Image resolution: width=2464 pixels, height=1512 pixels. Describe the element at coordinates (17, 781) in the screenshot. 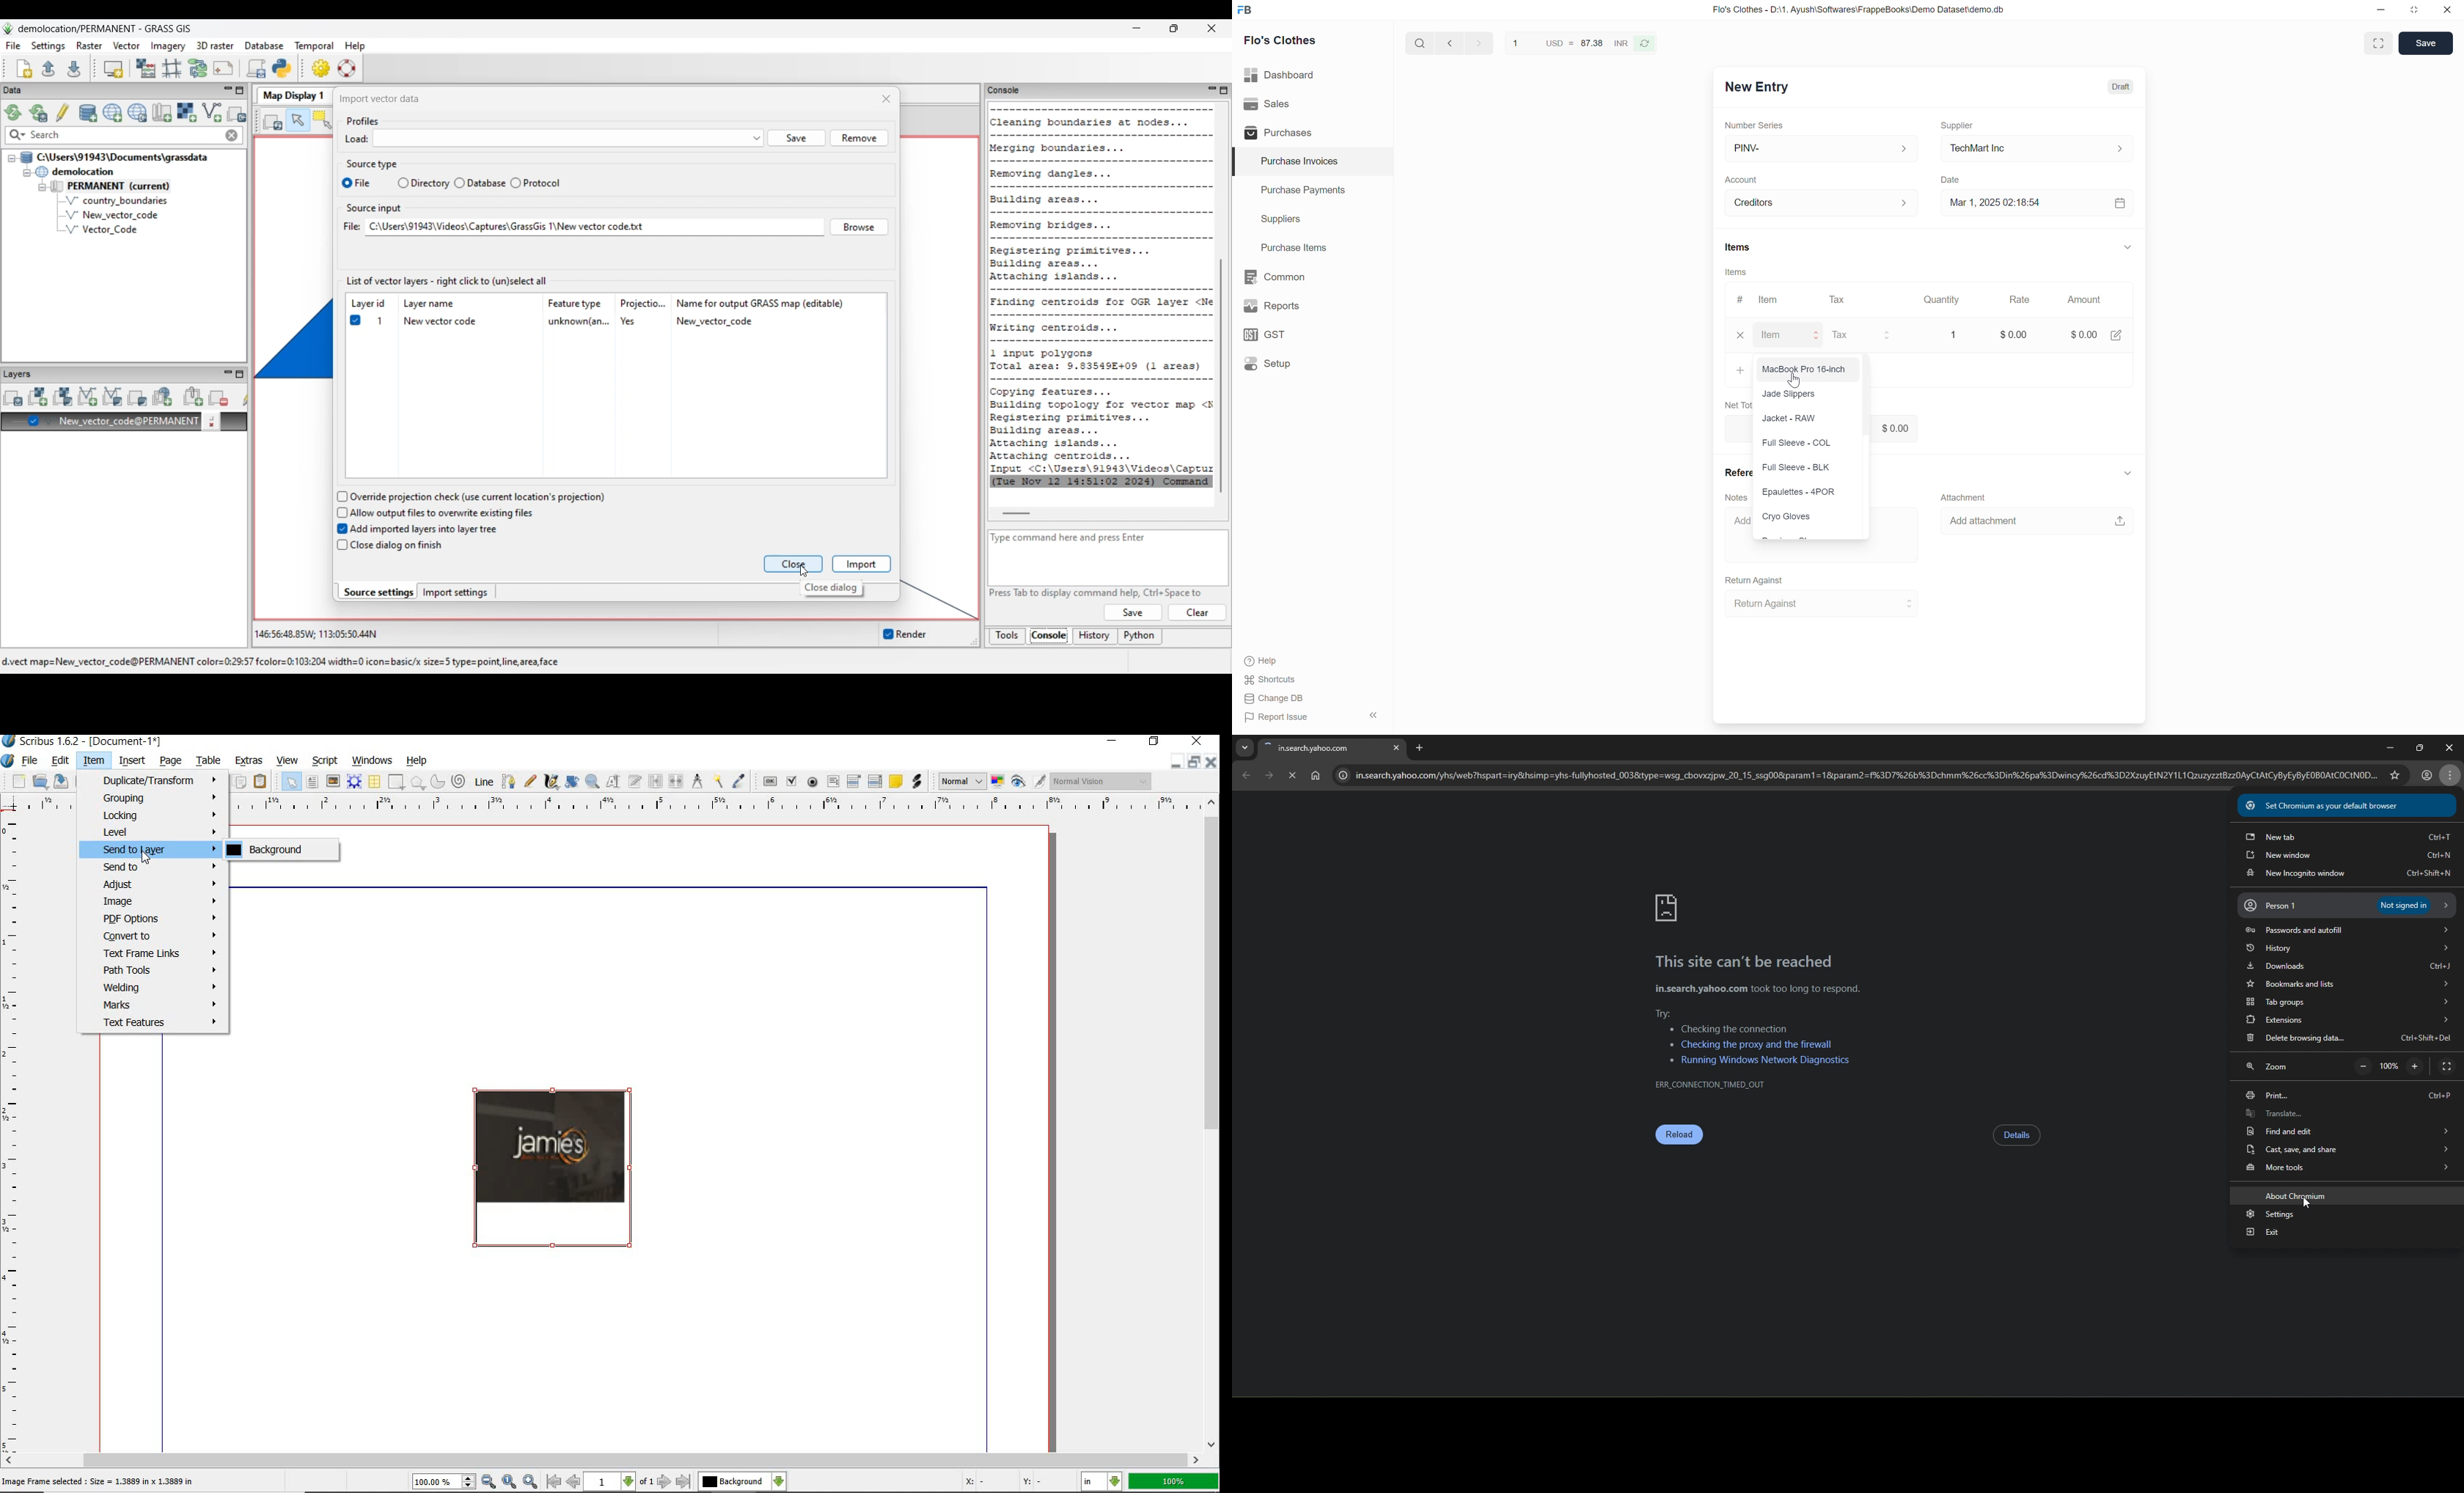

I see `new` at that location.